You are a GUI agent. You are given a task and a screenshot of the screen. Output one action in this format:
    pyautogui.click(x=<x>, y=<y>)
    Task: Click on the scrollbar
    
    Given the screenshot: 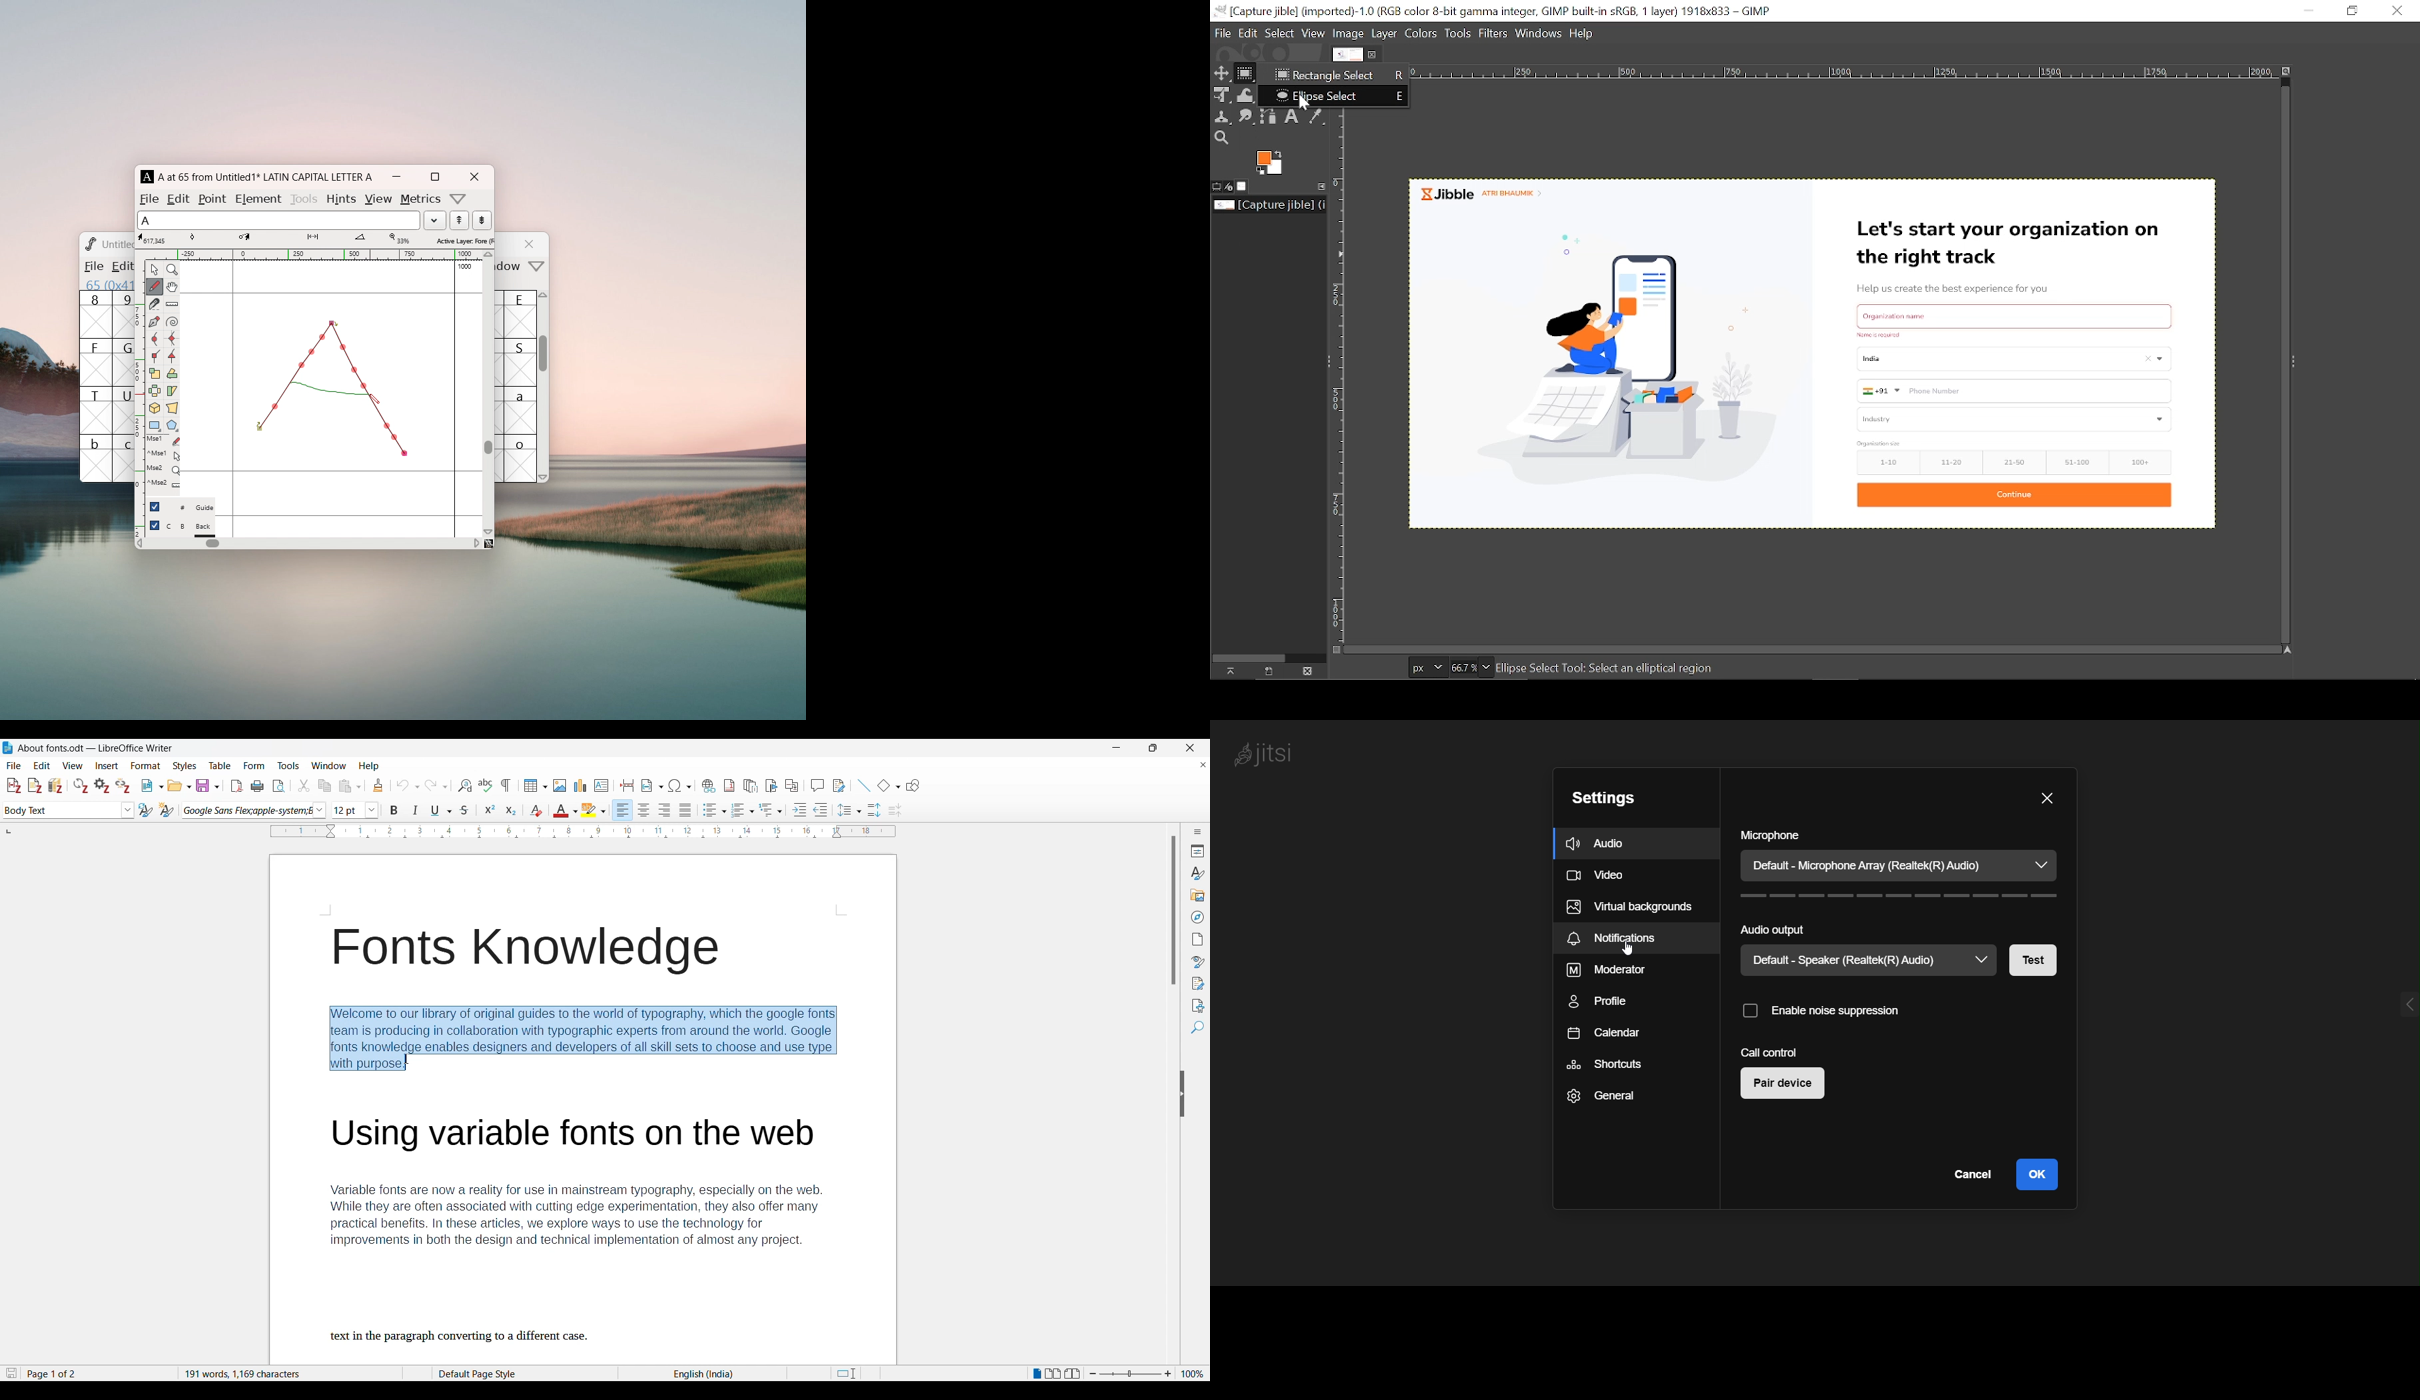 What is the action you would take?
    pyautogui.click(x=489, y=447)
    